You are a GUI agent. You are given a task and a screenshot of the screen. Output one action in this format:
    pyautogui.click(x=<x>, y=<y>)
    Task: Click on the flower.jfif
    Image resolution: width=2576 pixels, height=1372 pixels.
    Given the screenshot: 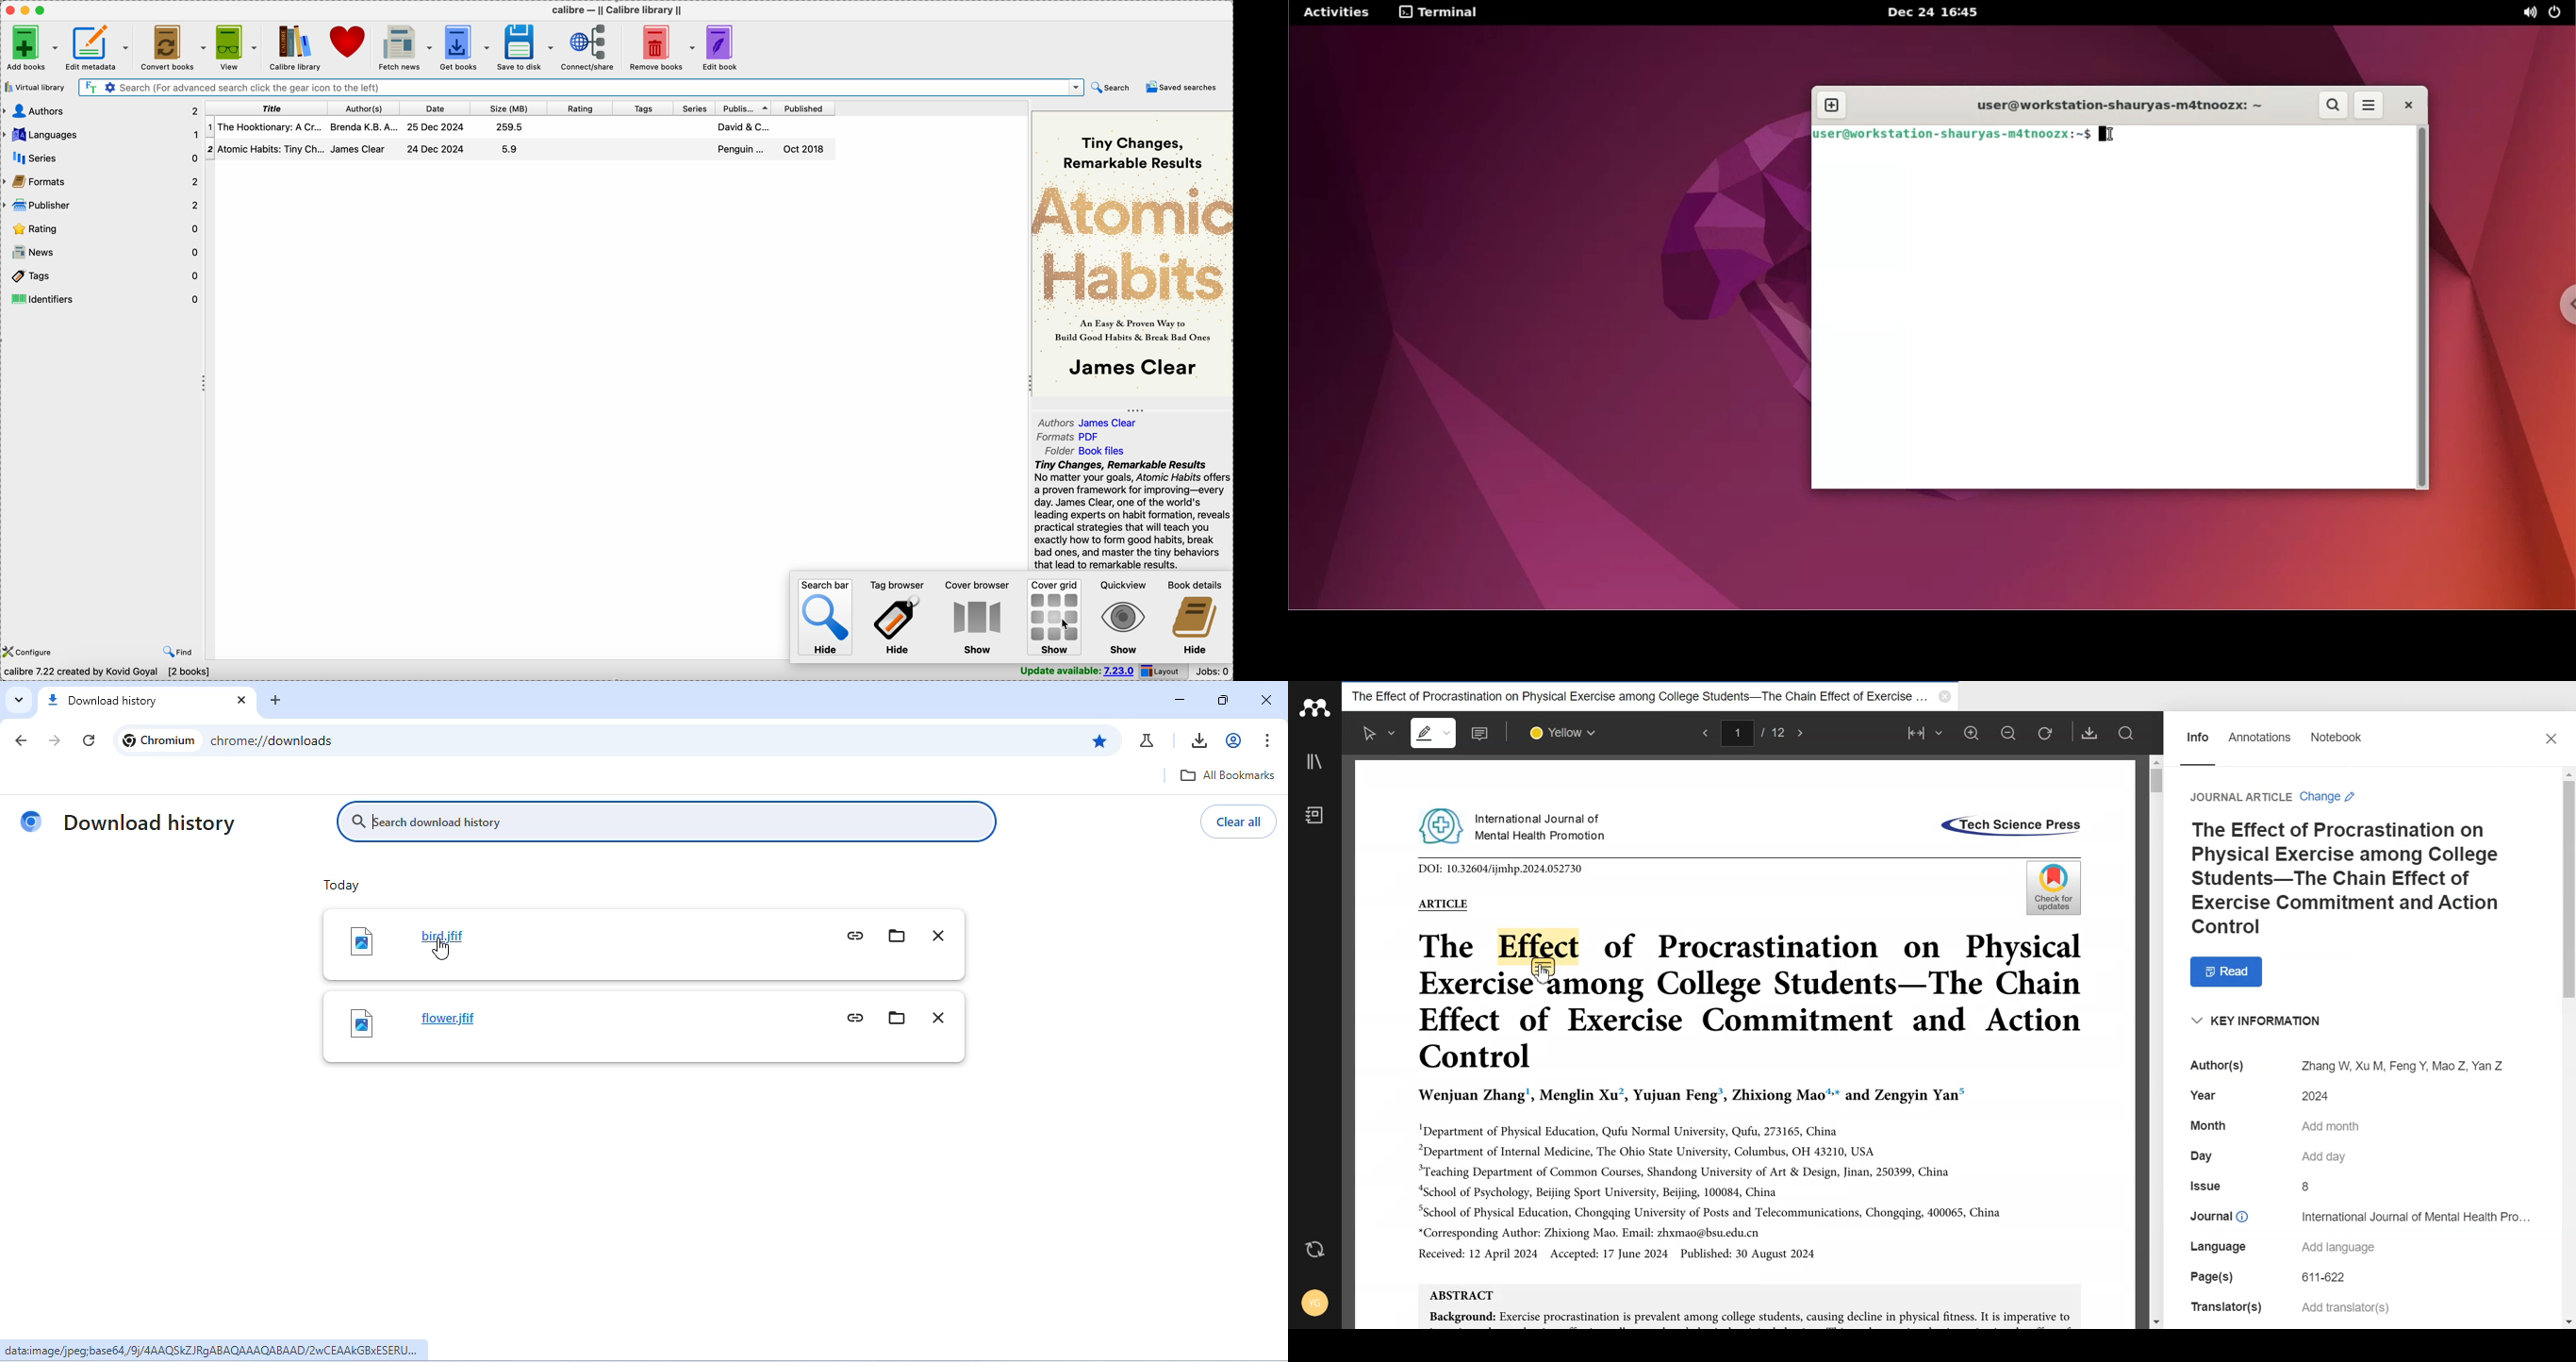 What is the action you would take?
    pyautogui.click(x=450, y=1018)
    